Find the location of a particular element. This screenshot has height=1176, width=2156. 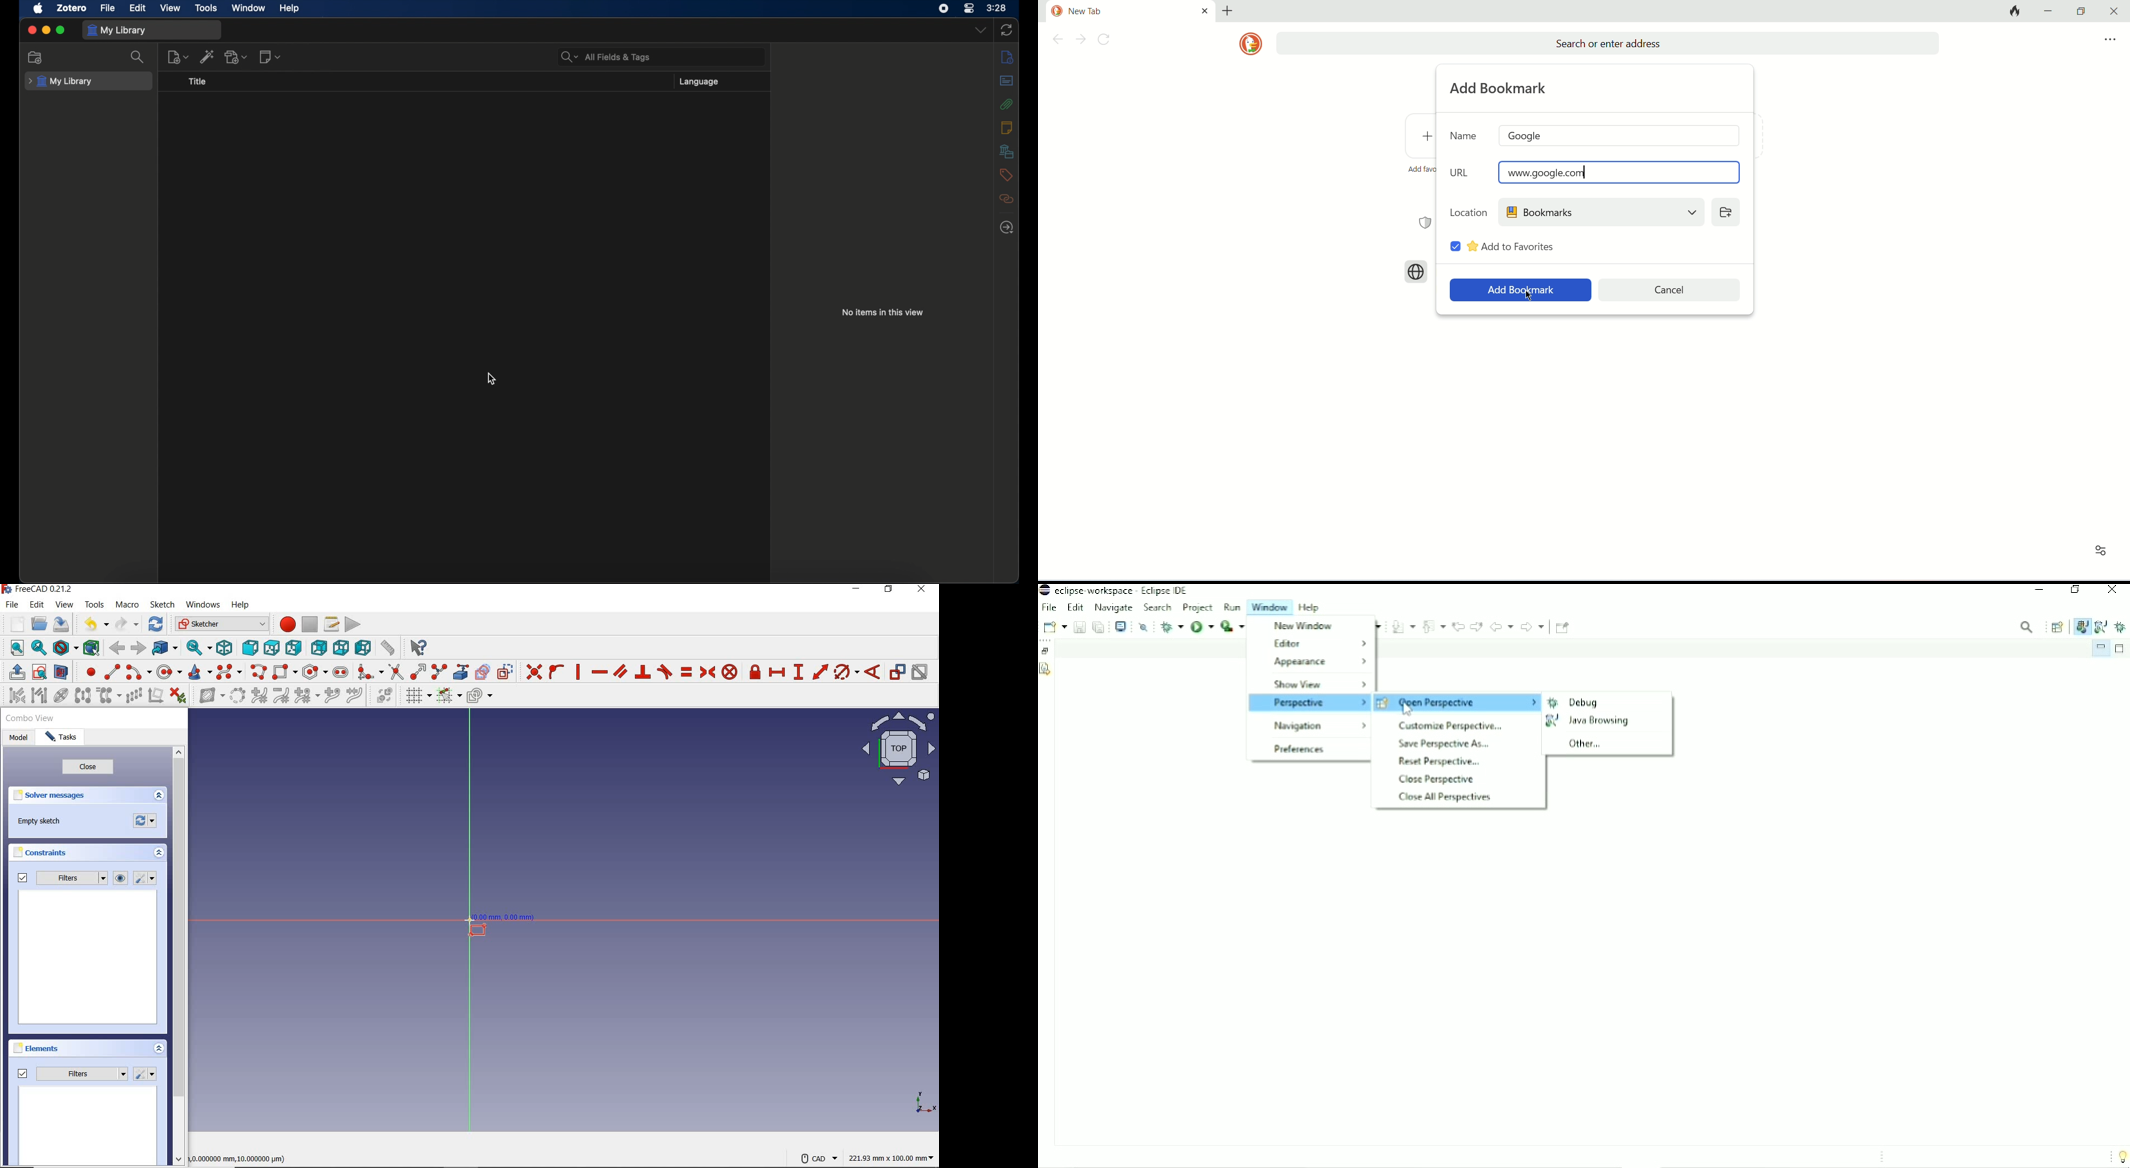

minimize is located at coordinates (858, 590).